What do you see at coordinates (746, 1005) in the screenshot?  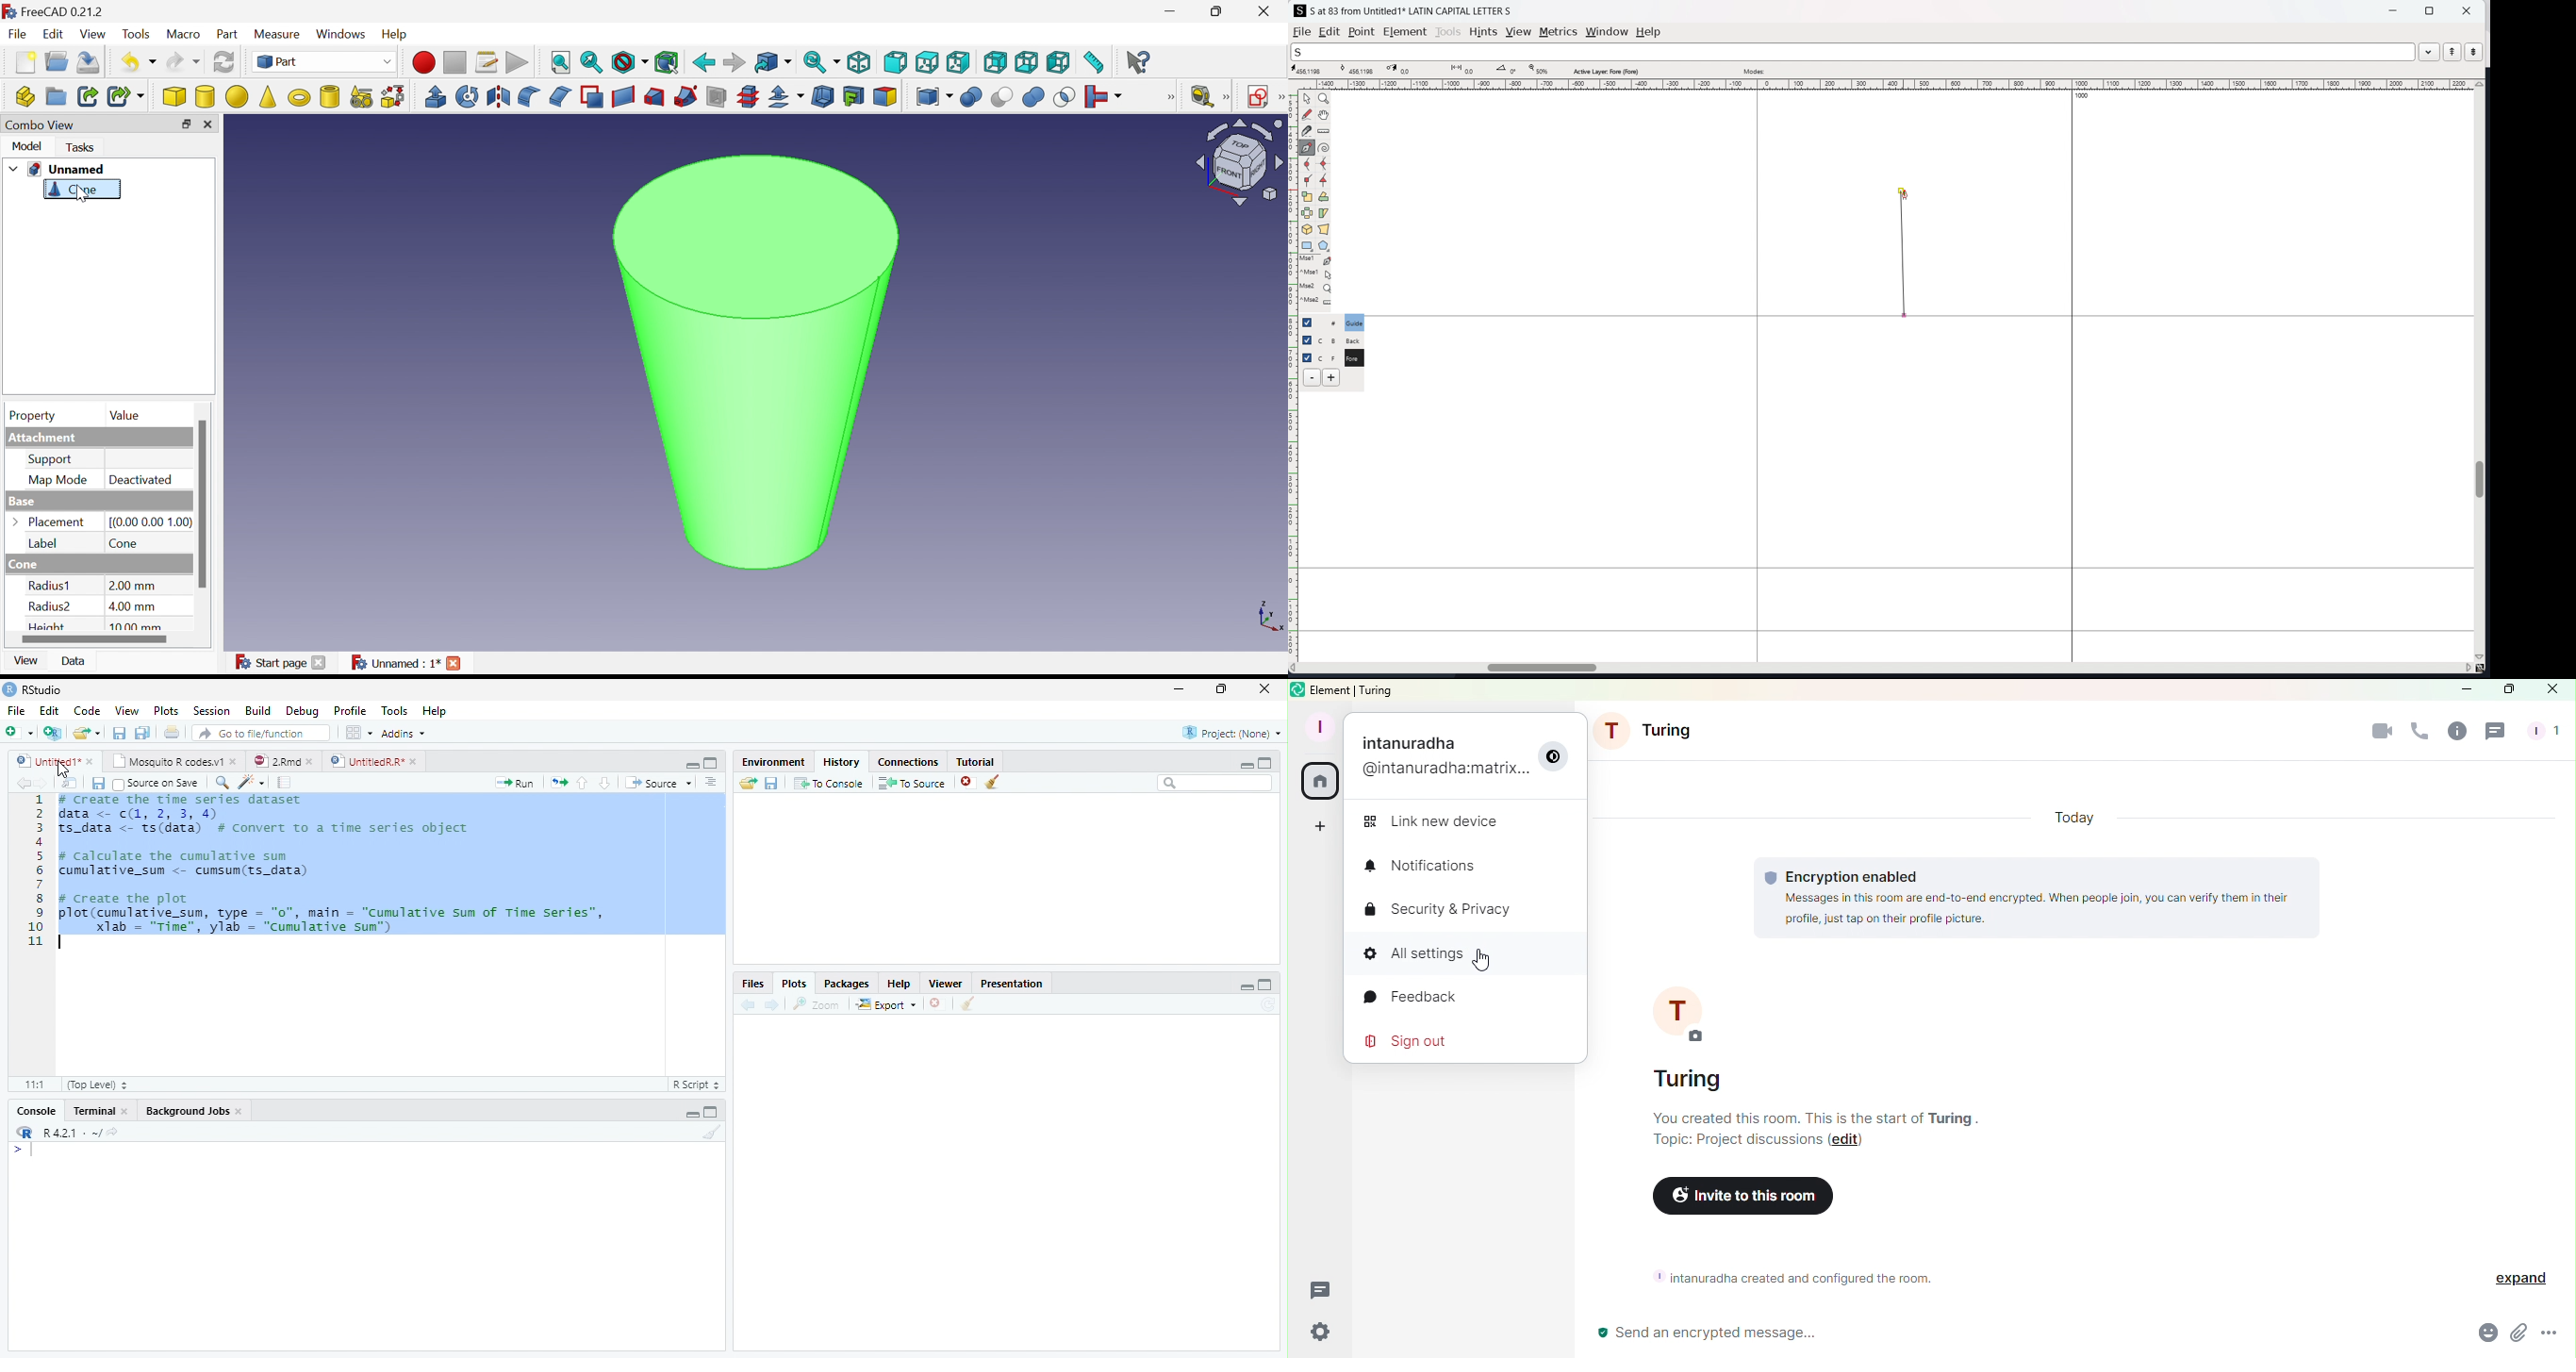 I see `Back` at bounding box center [746, 1005].